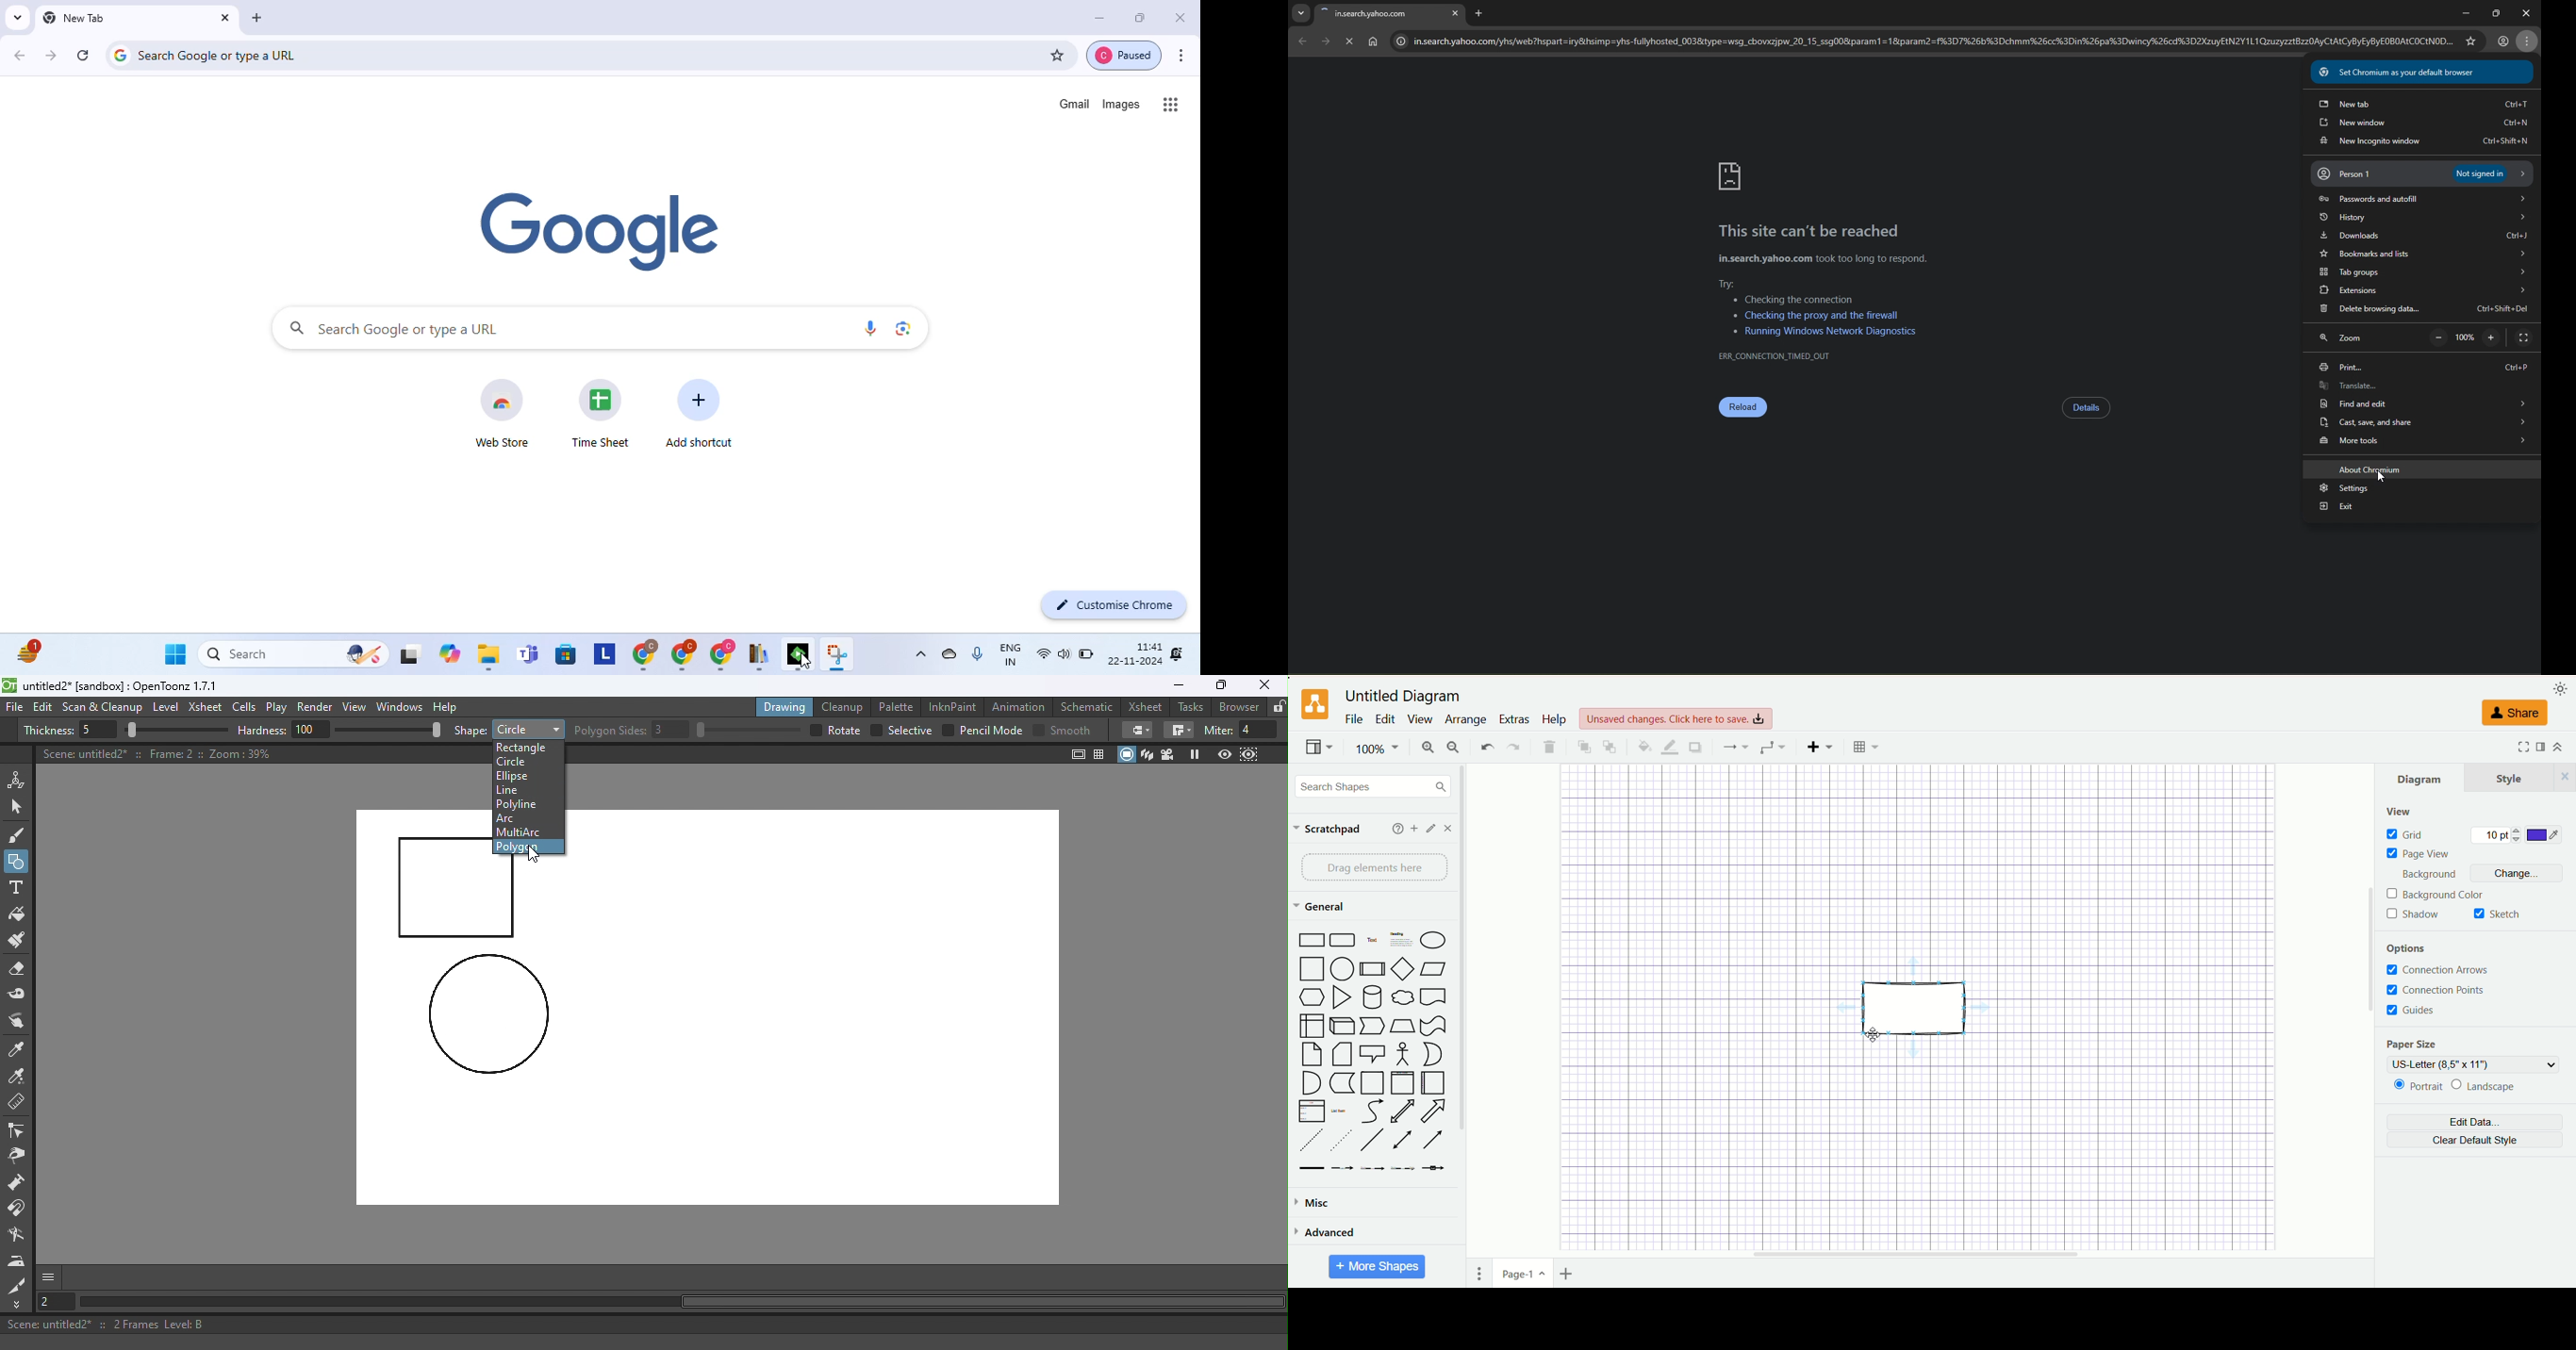 The image size is (2576, 1372). Describe the element at coordinates (2425, 388) in the screenshot. I see `translate` at that location.